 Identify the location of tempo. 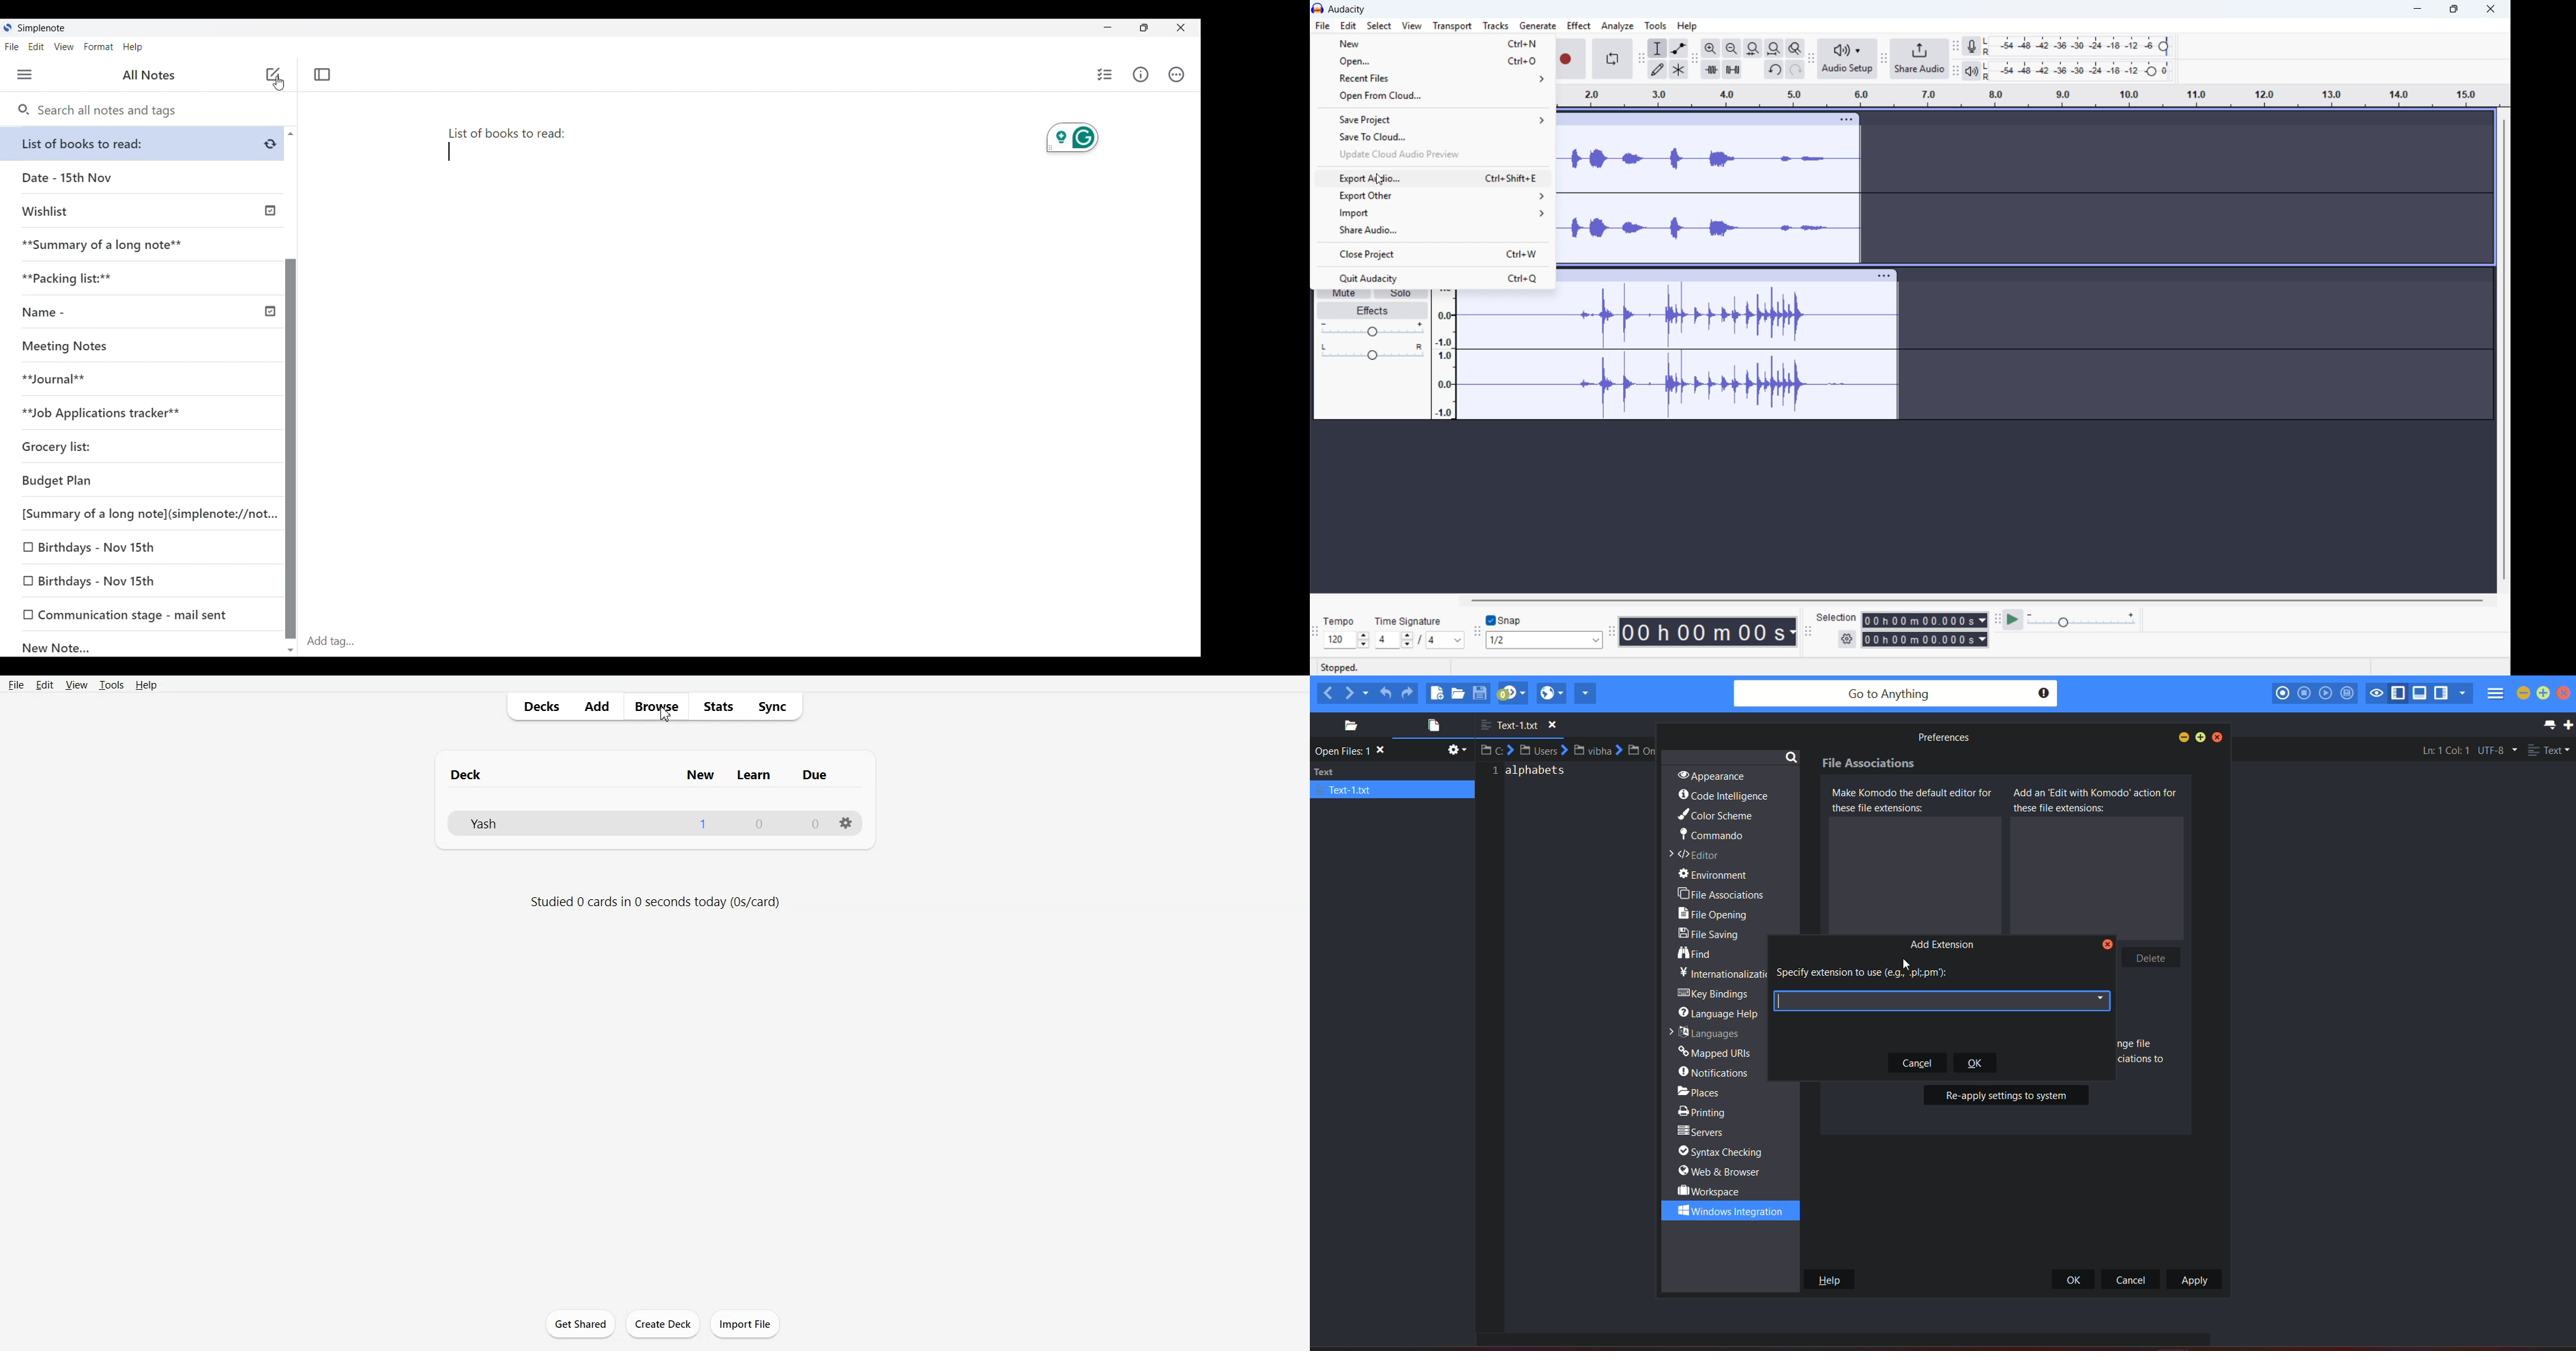
(1342, 622).